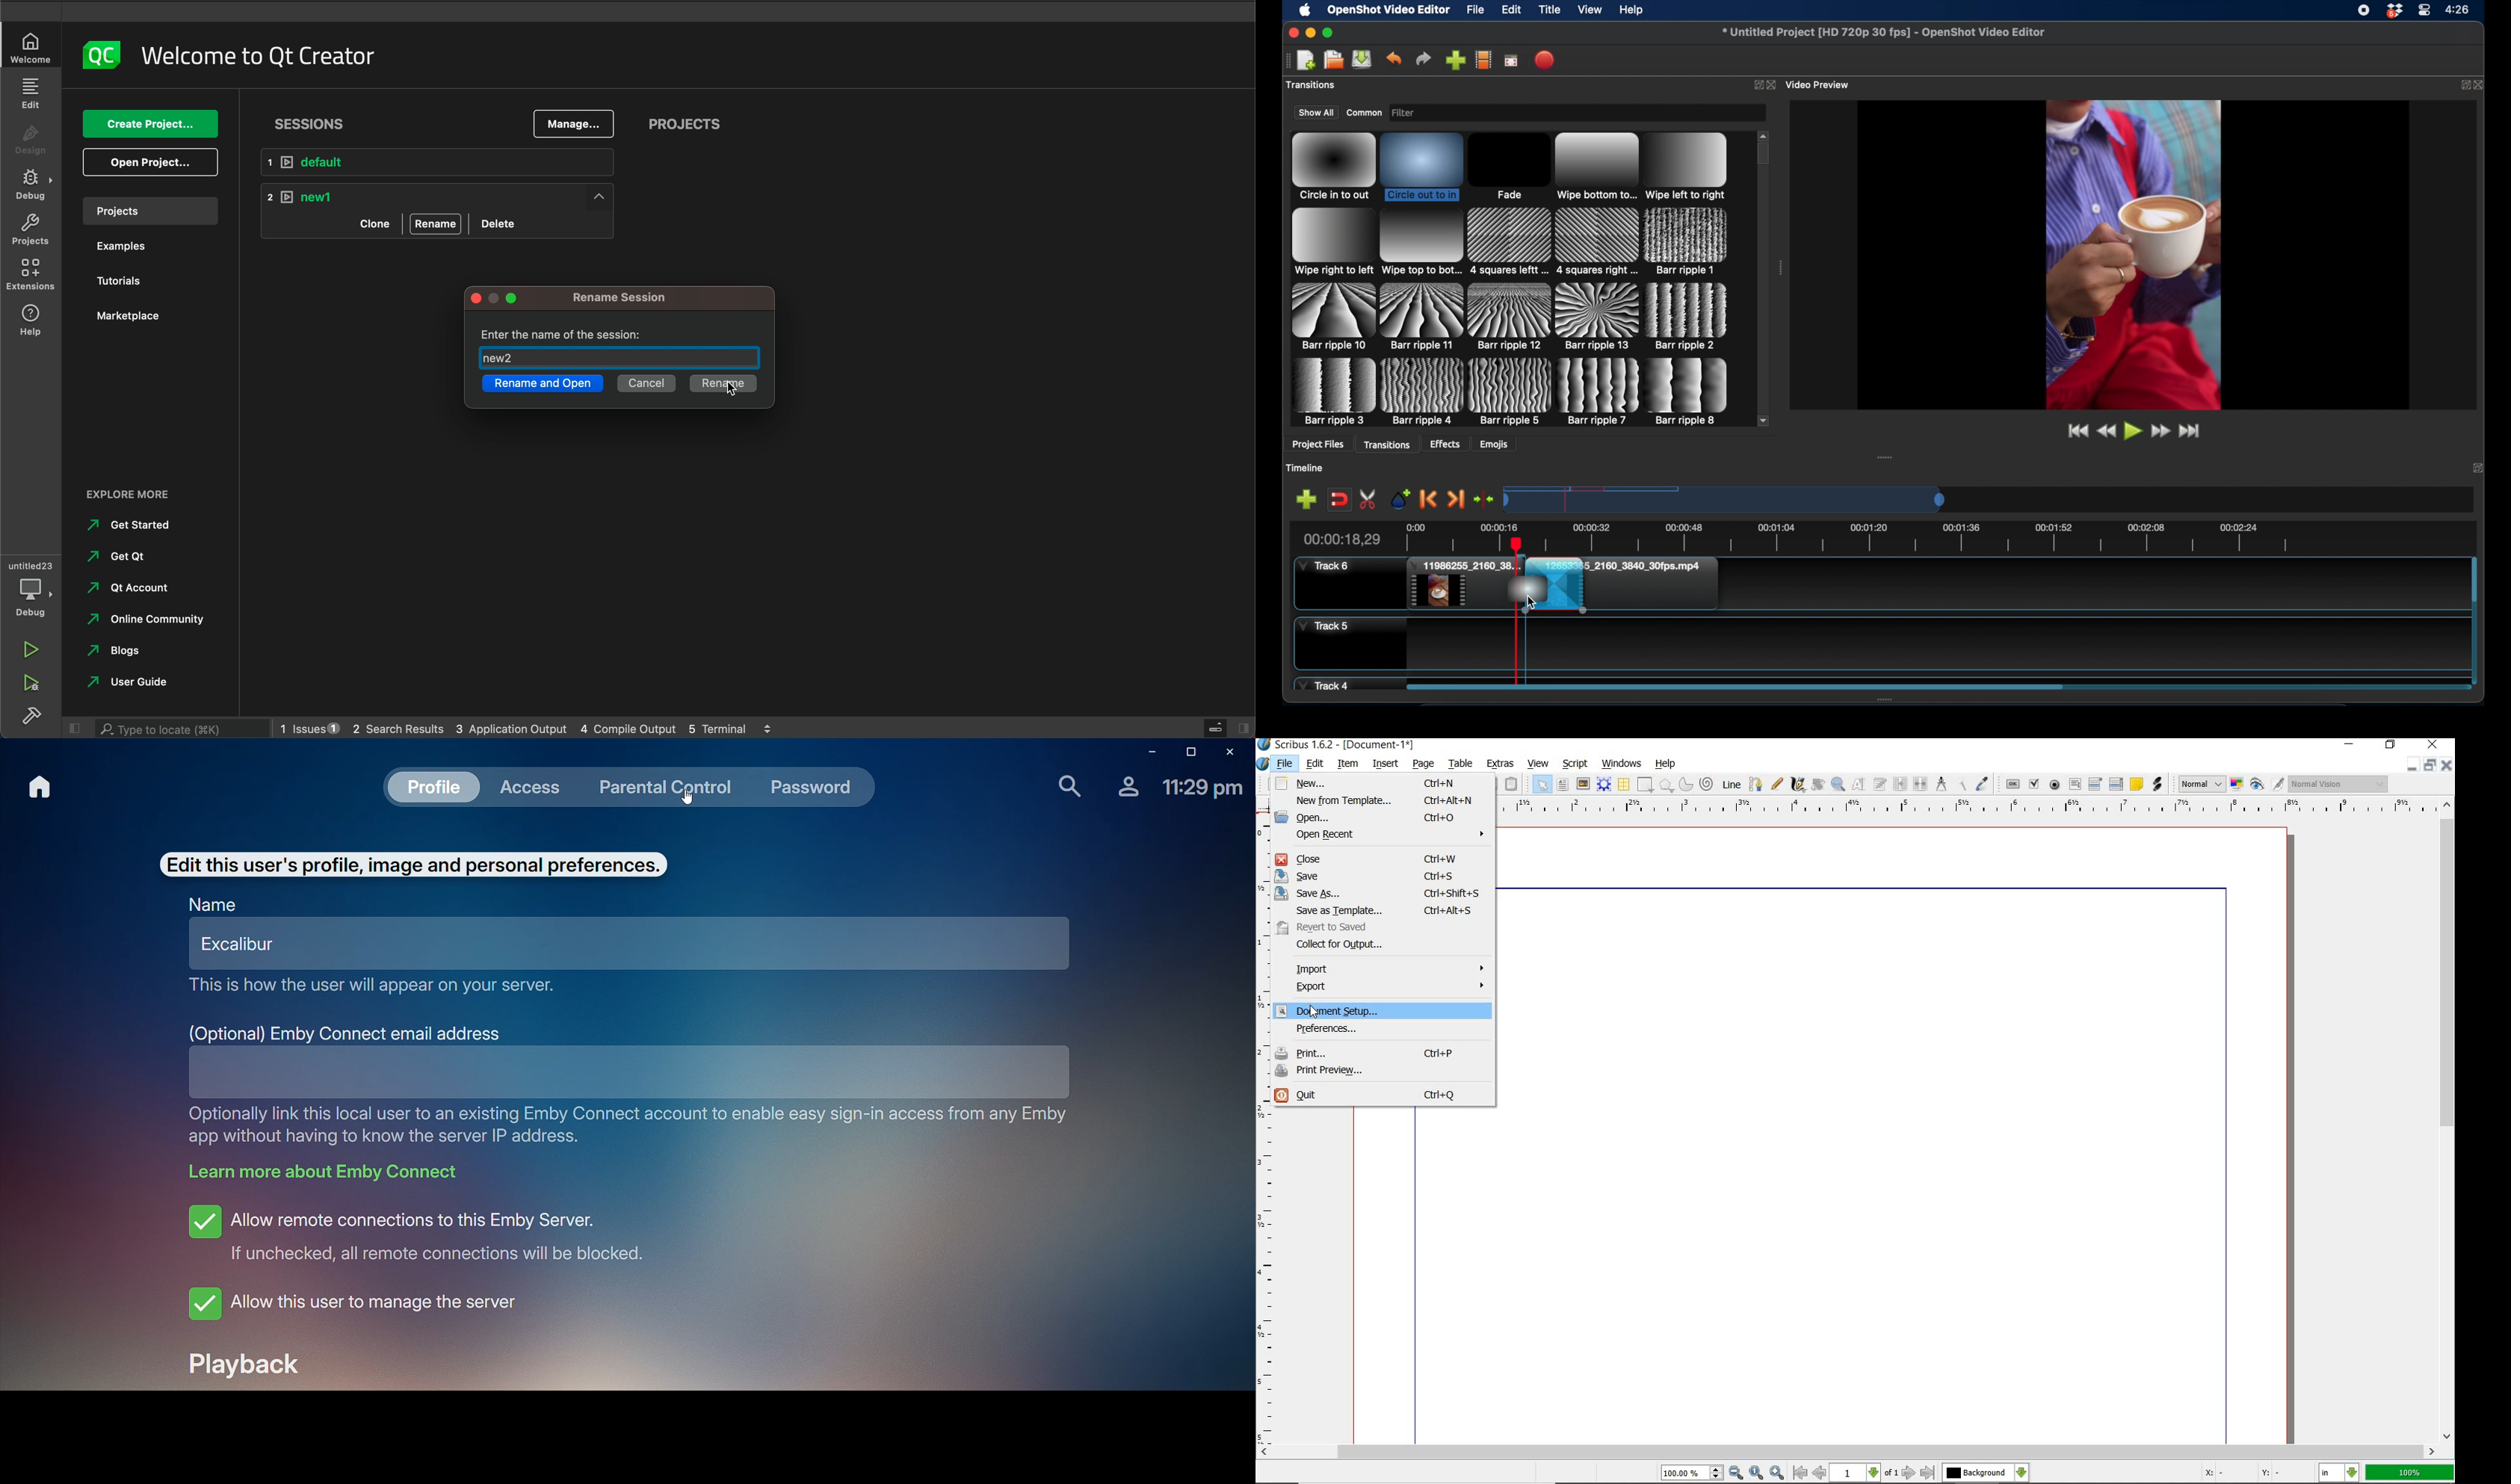 The width and height of the screenshot is (2520, 1484). What do you see at coordinates (1686, 241) in the screenshot?
I see `transition` at bounding box center [1686, 241].